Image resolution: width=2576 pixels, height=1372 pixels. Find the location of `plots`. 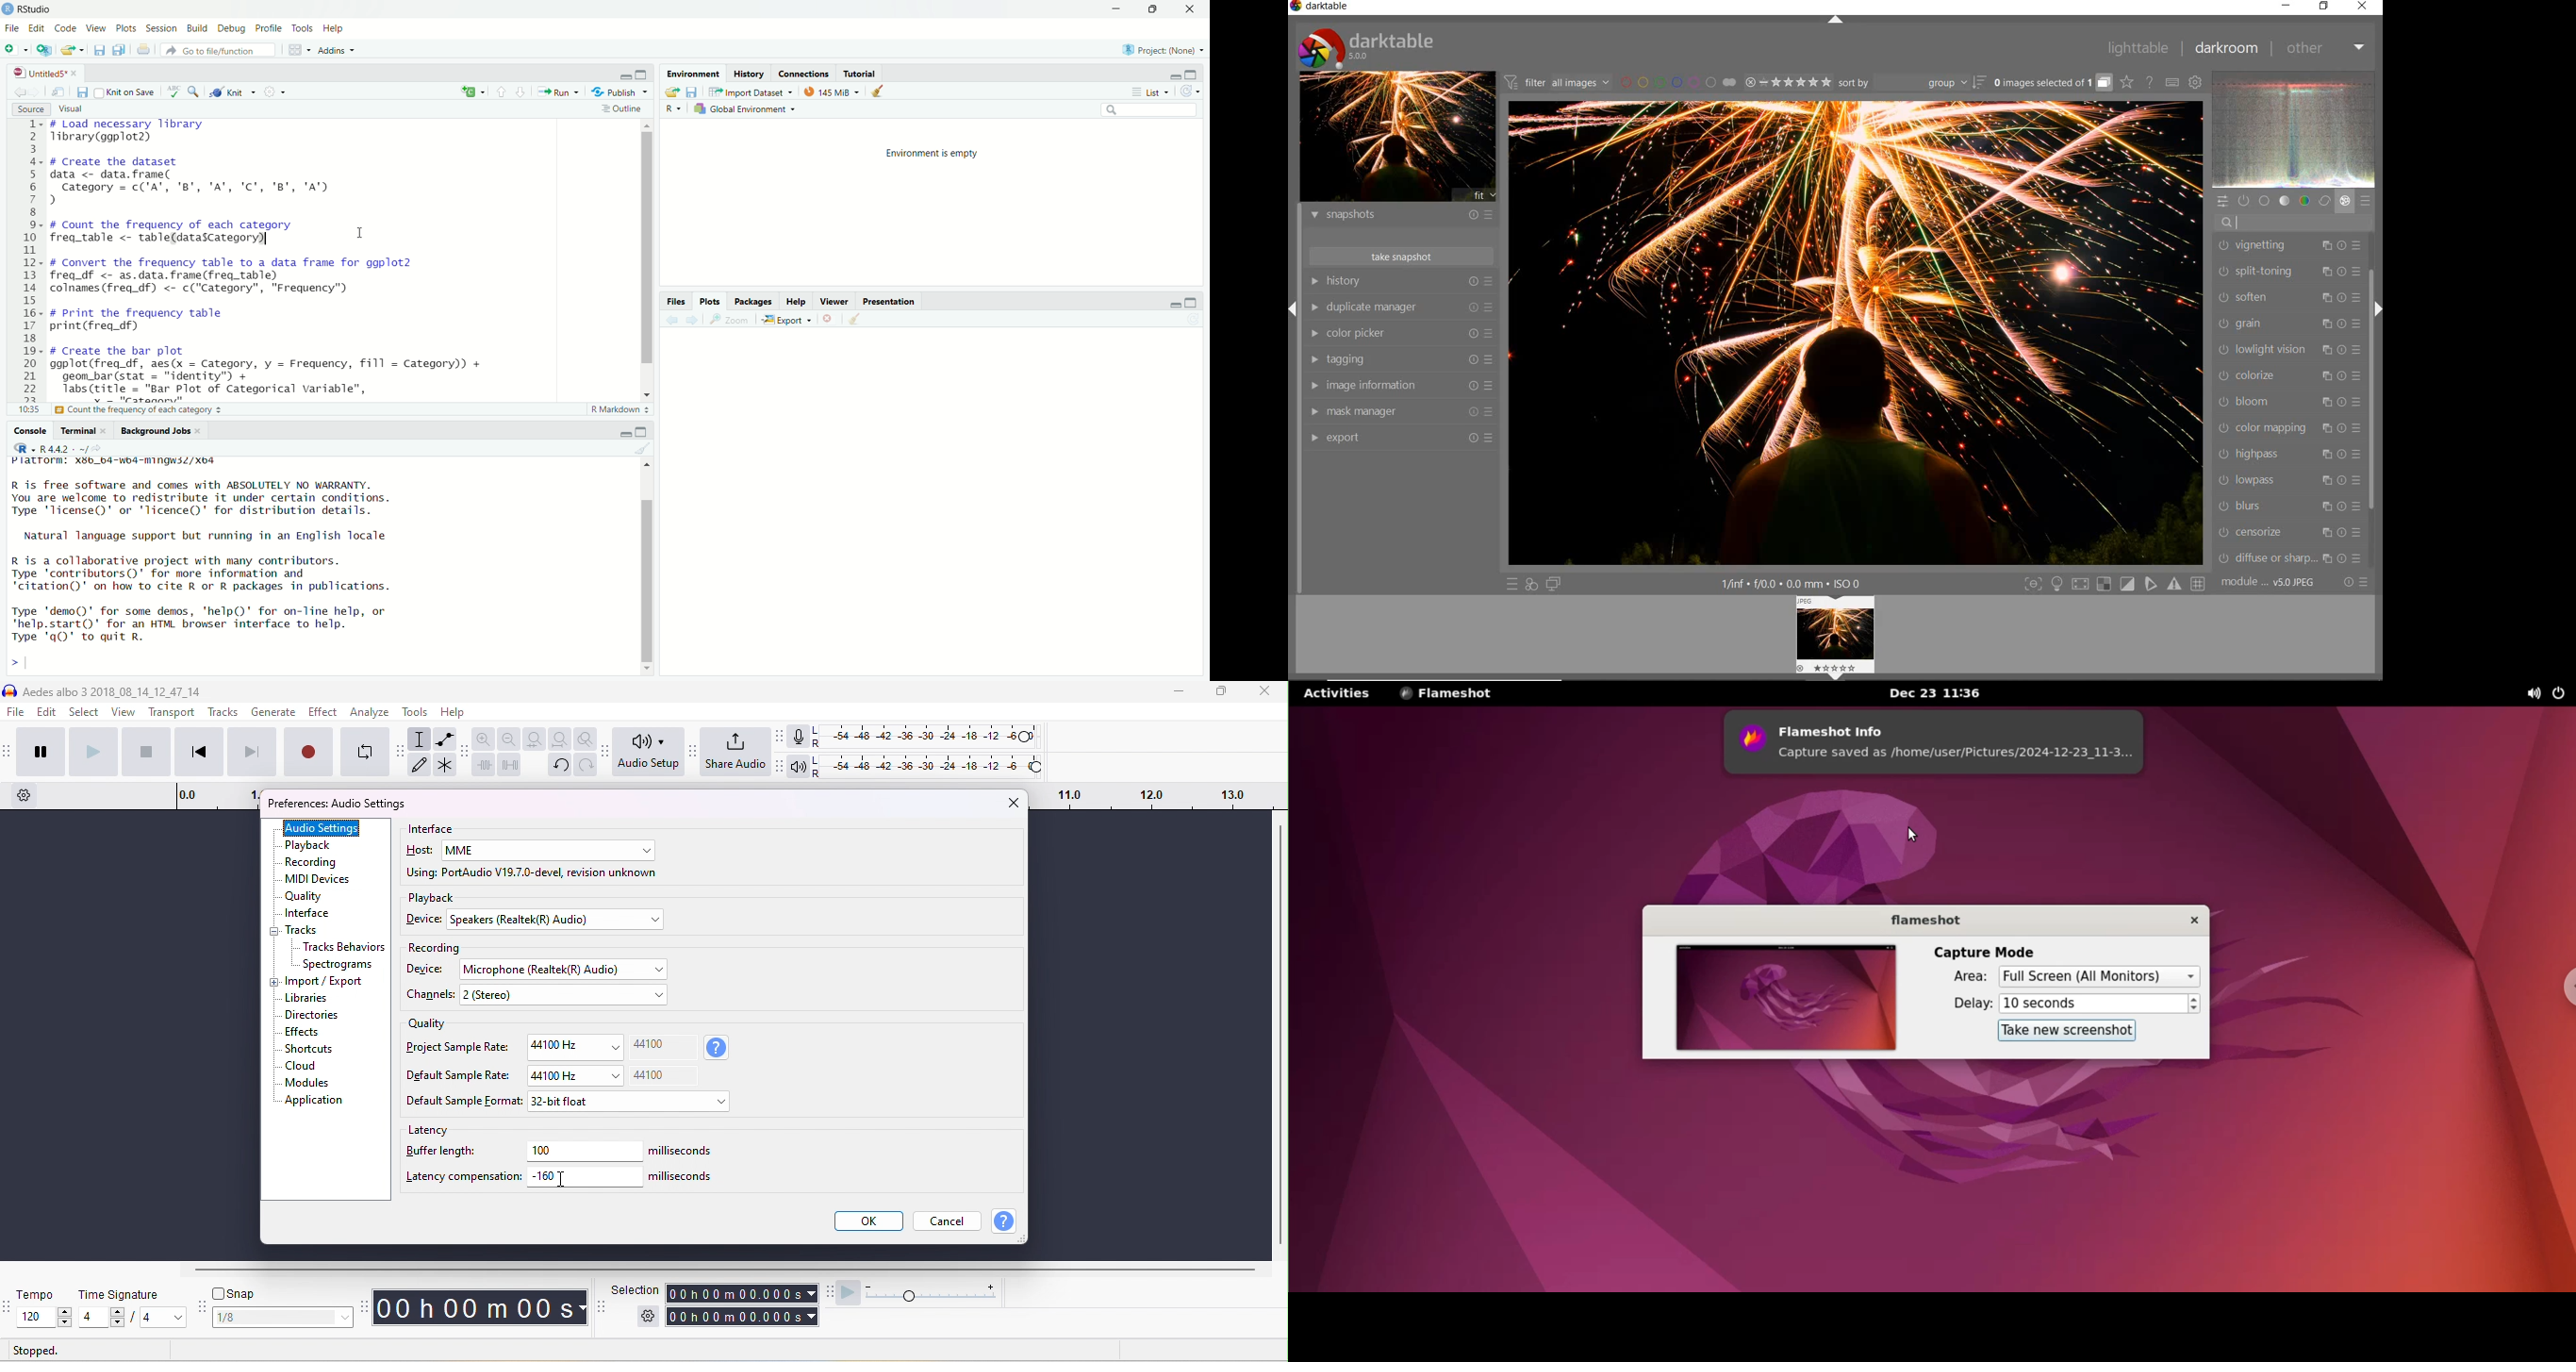

plots is located at coordinates (126, 29).